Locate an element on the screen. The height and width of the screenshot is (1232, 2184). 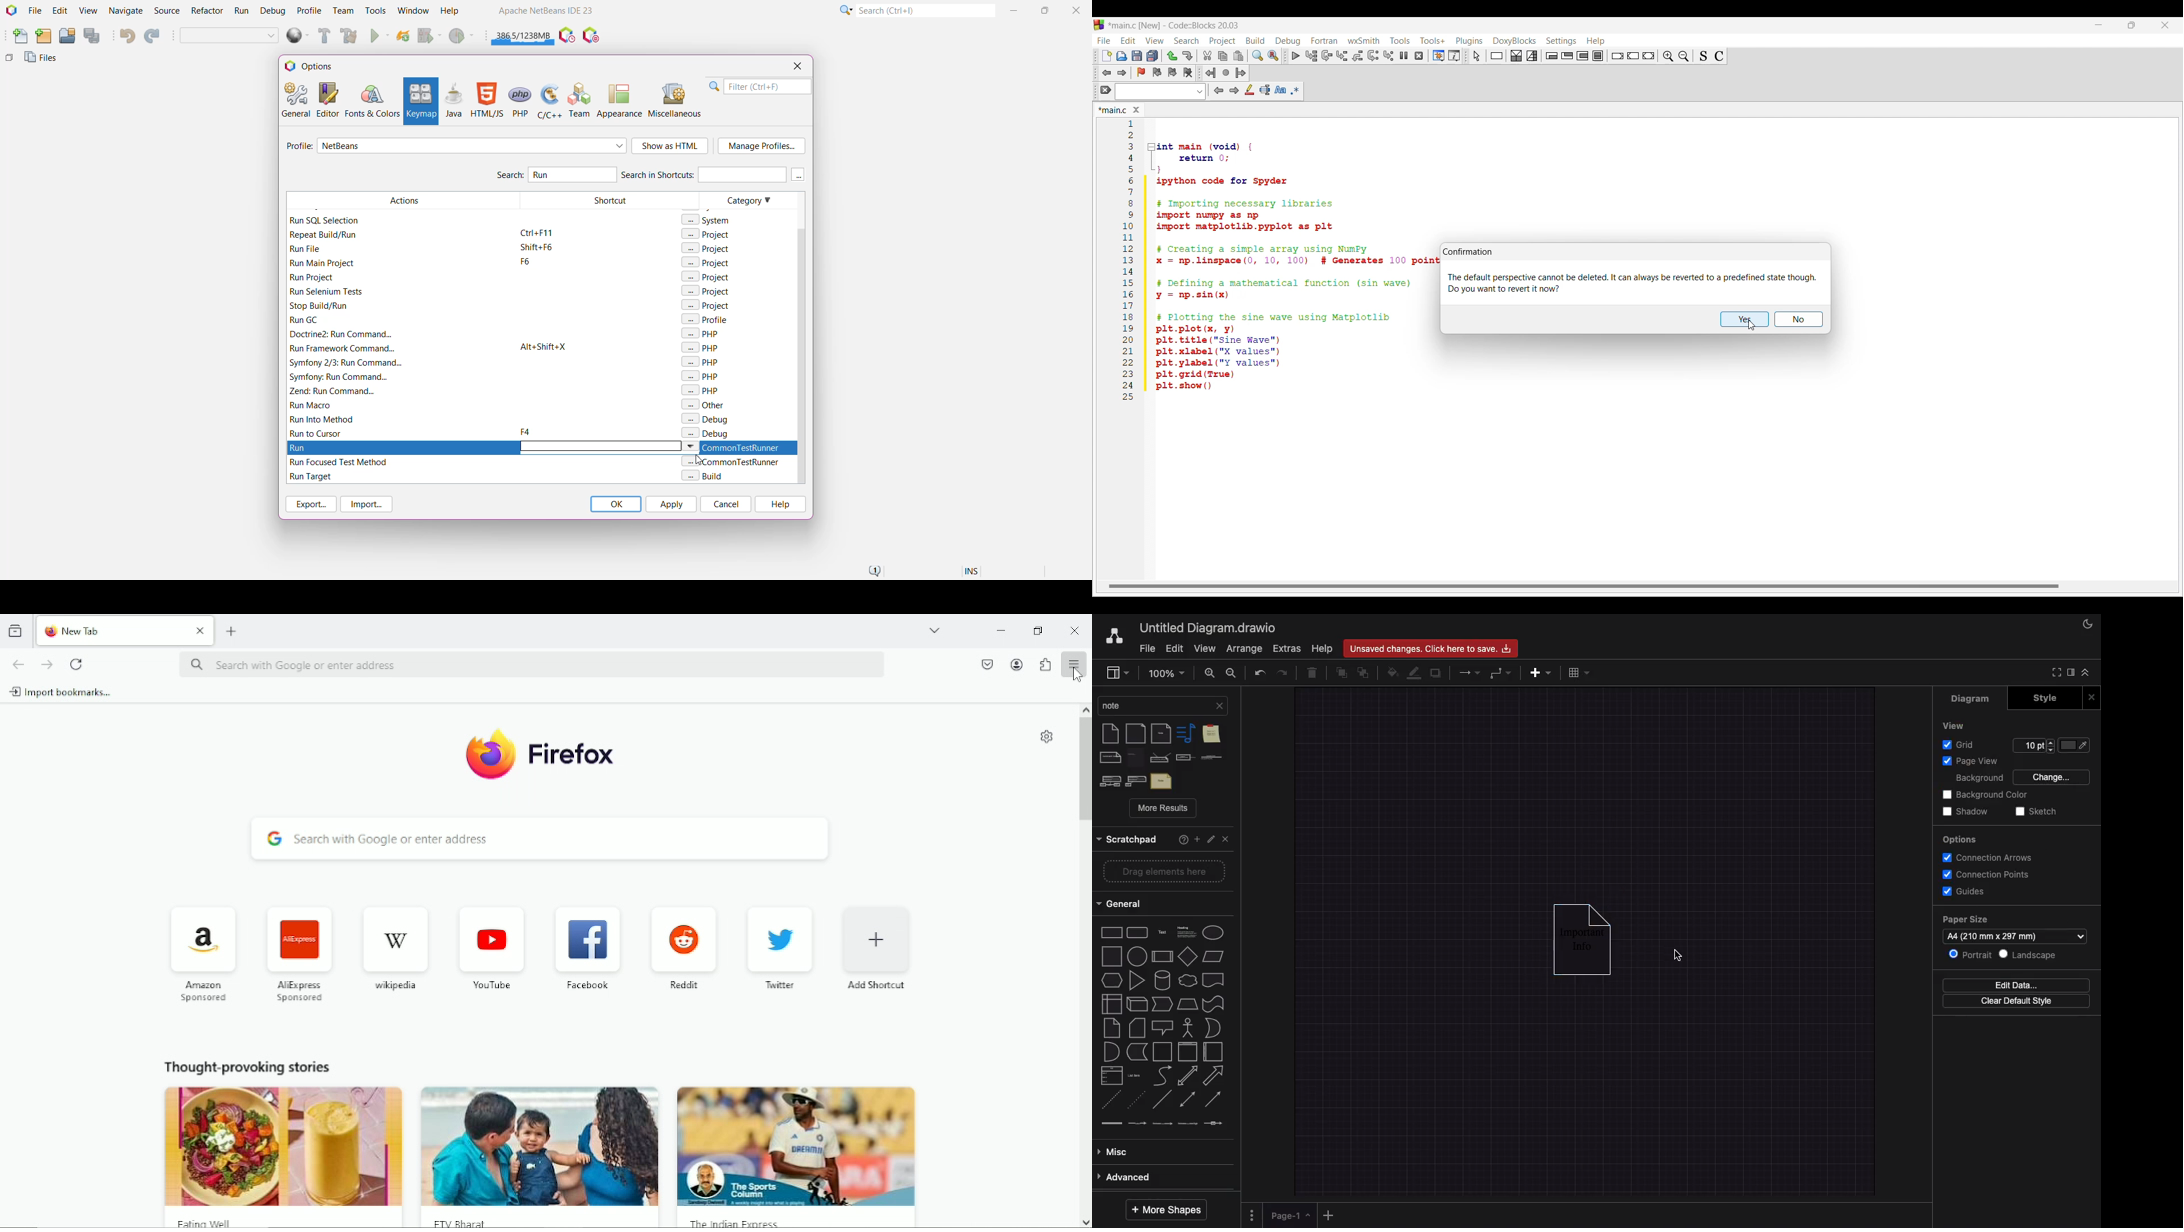
Options is located at coordinates (1959, 838).